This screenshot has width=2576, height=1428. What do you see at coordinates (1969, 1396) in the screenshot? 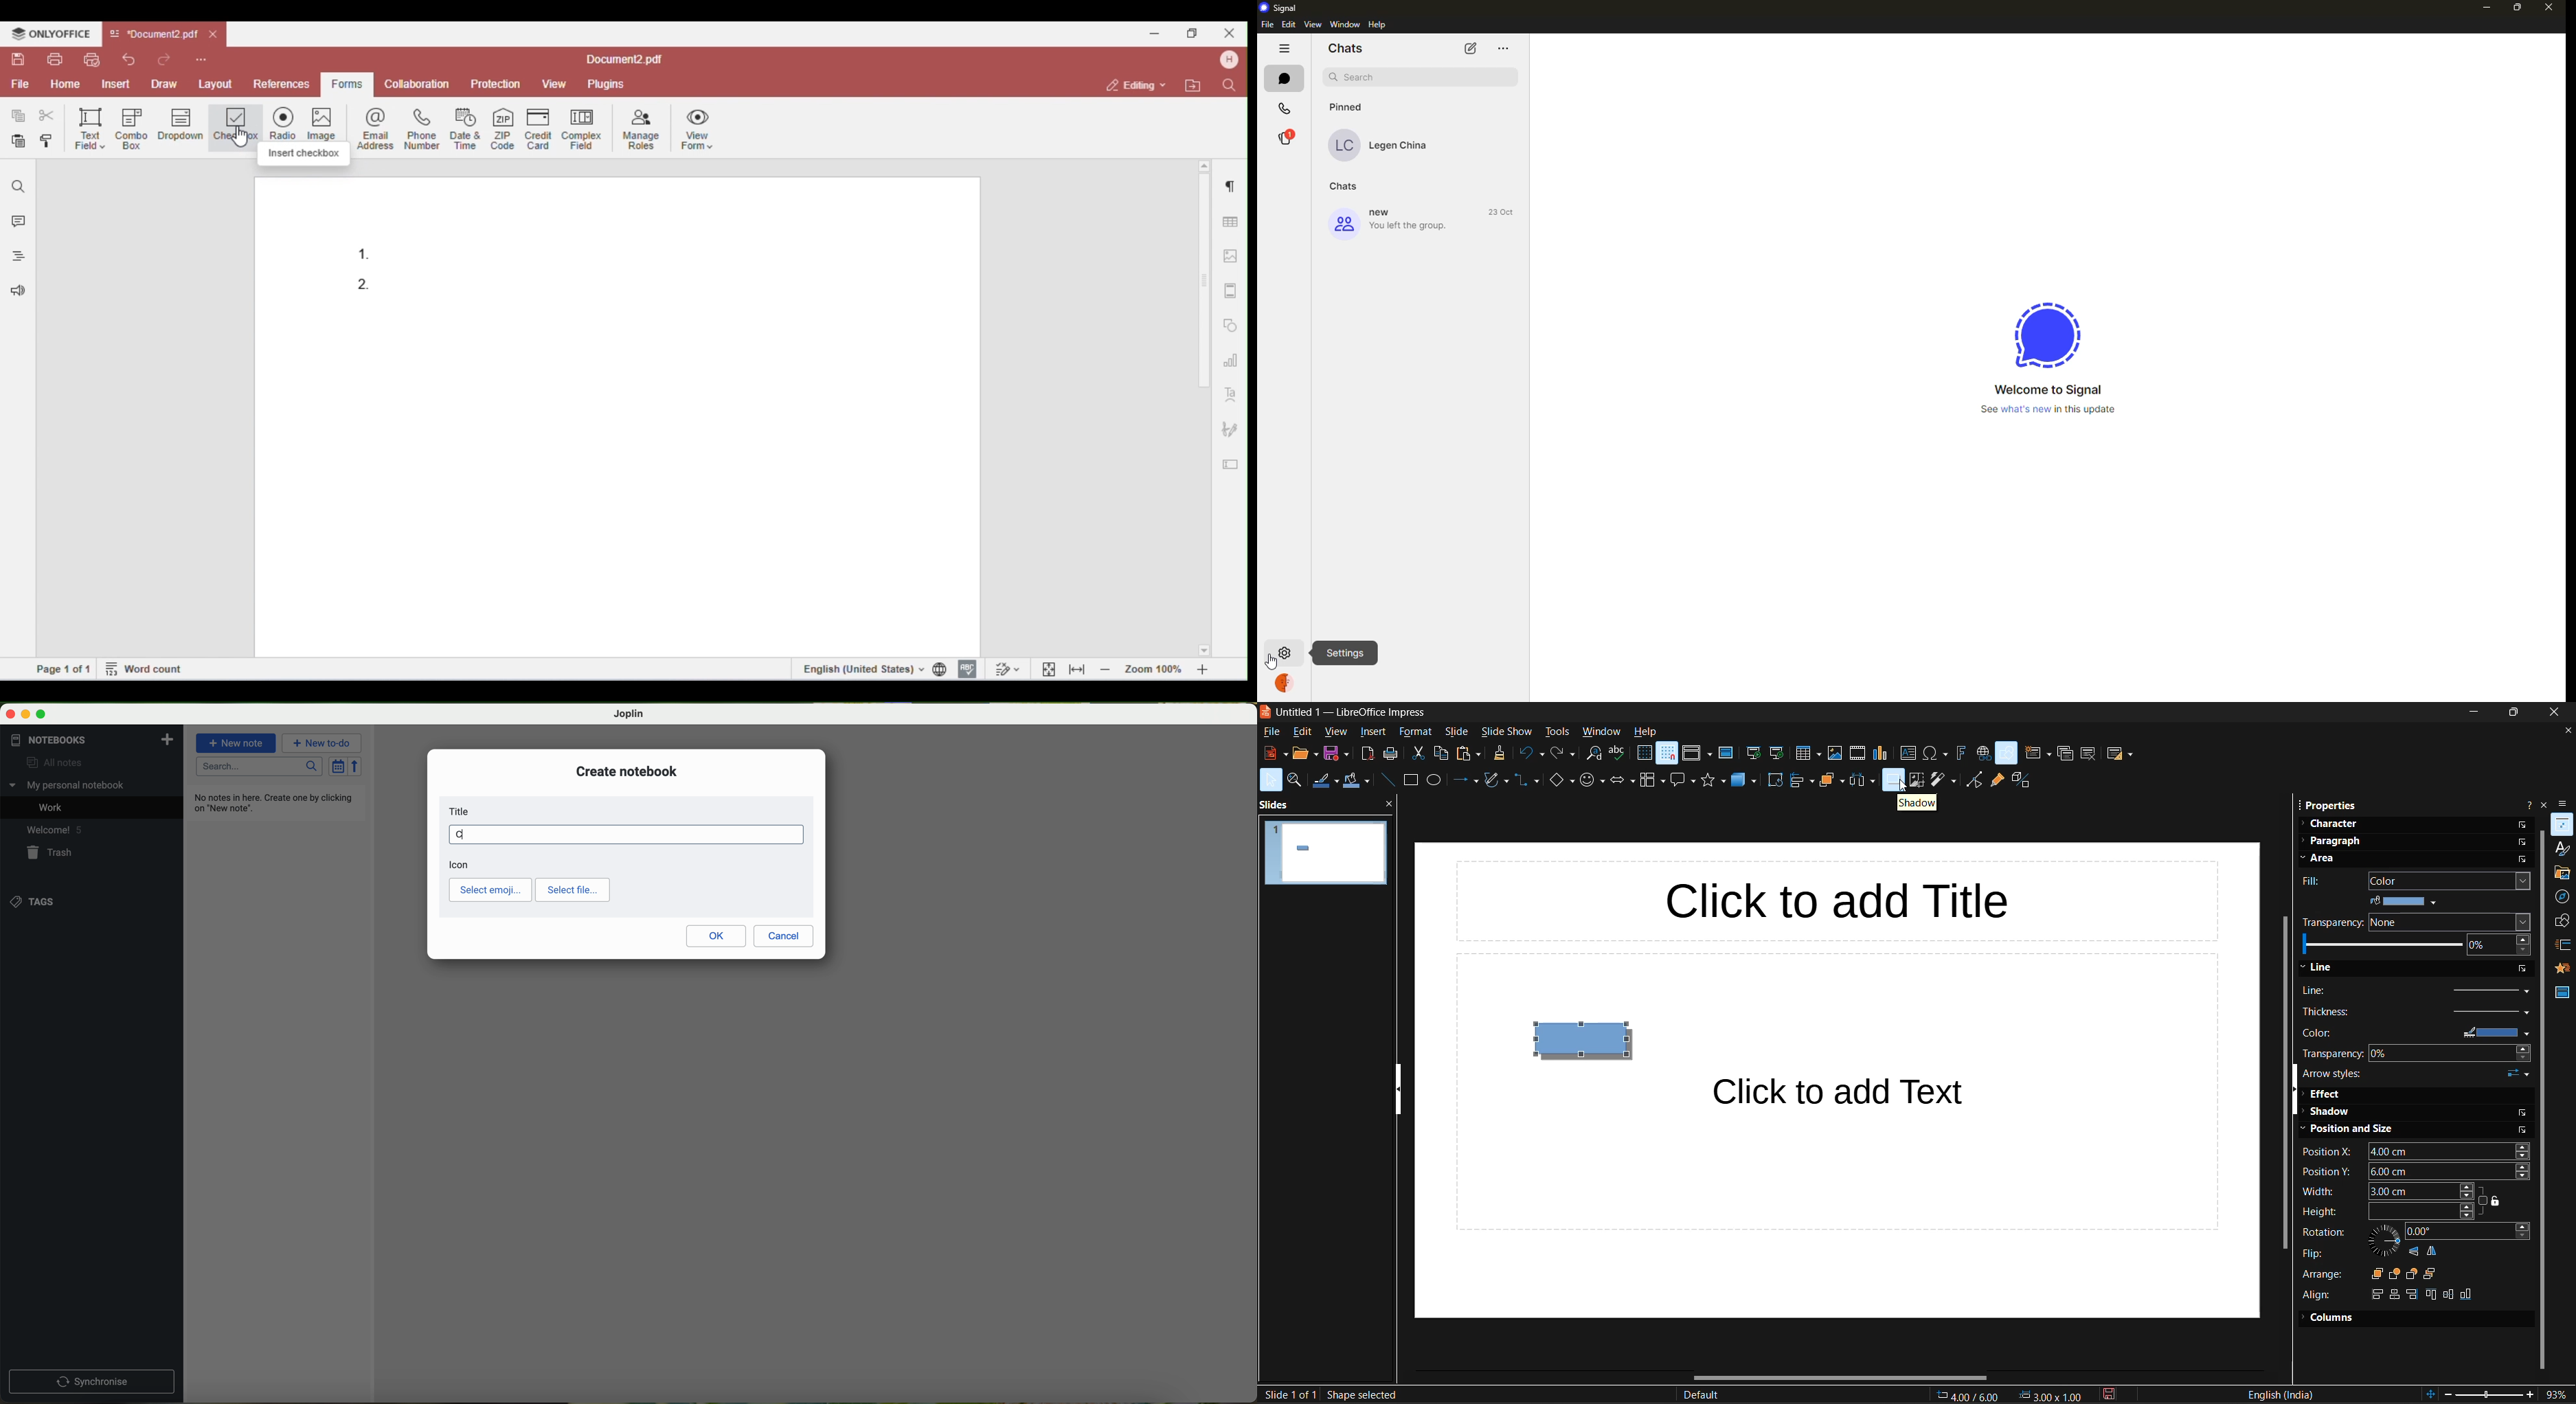
I see `4.30/6.00` at bounding box center [1969, 1396].